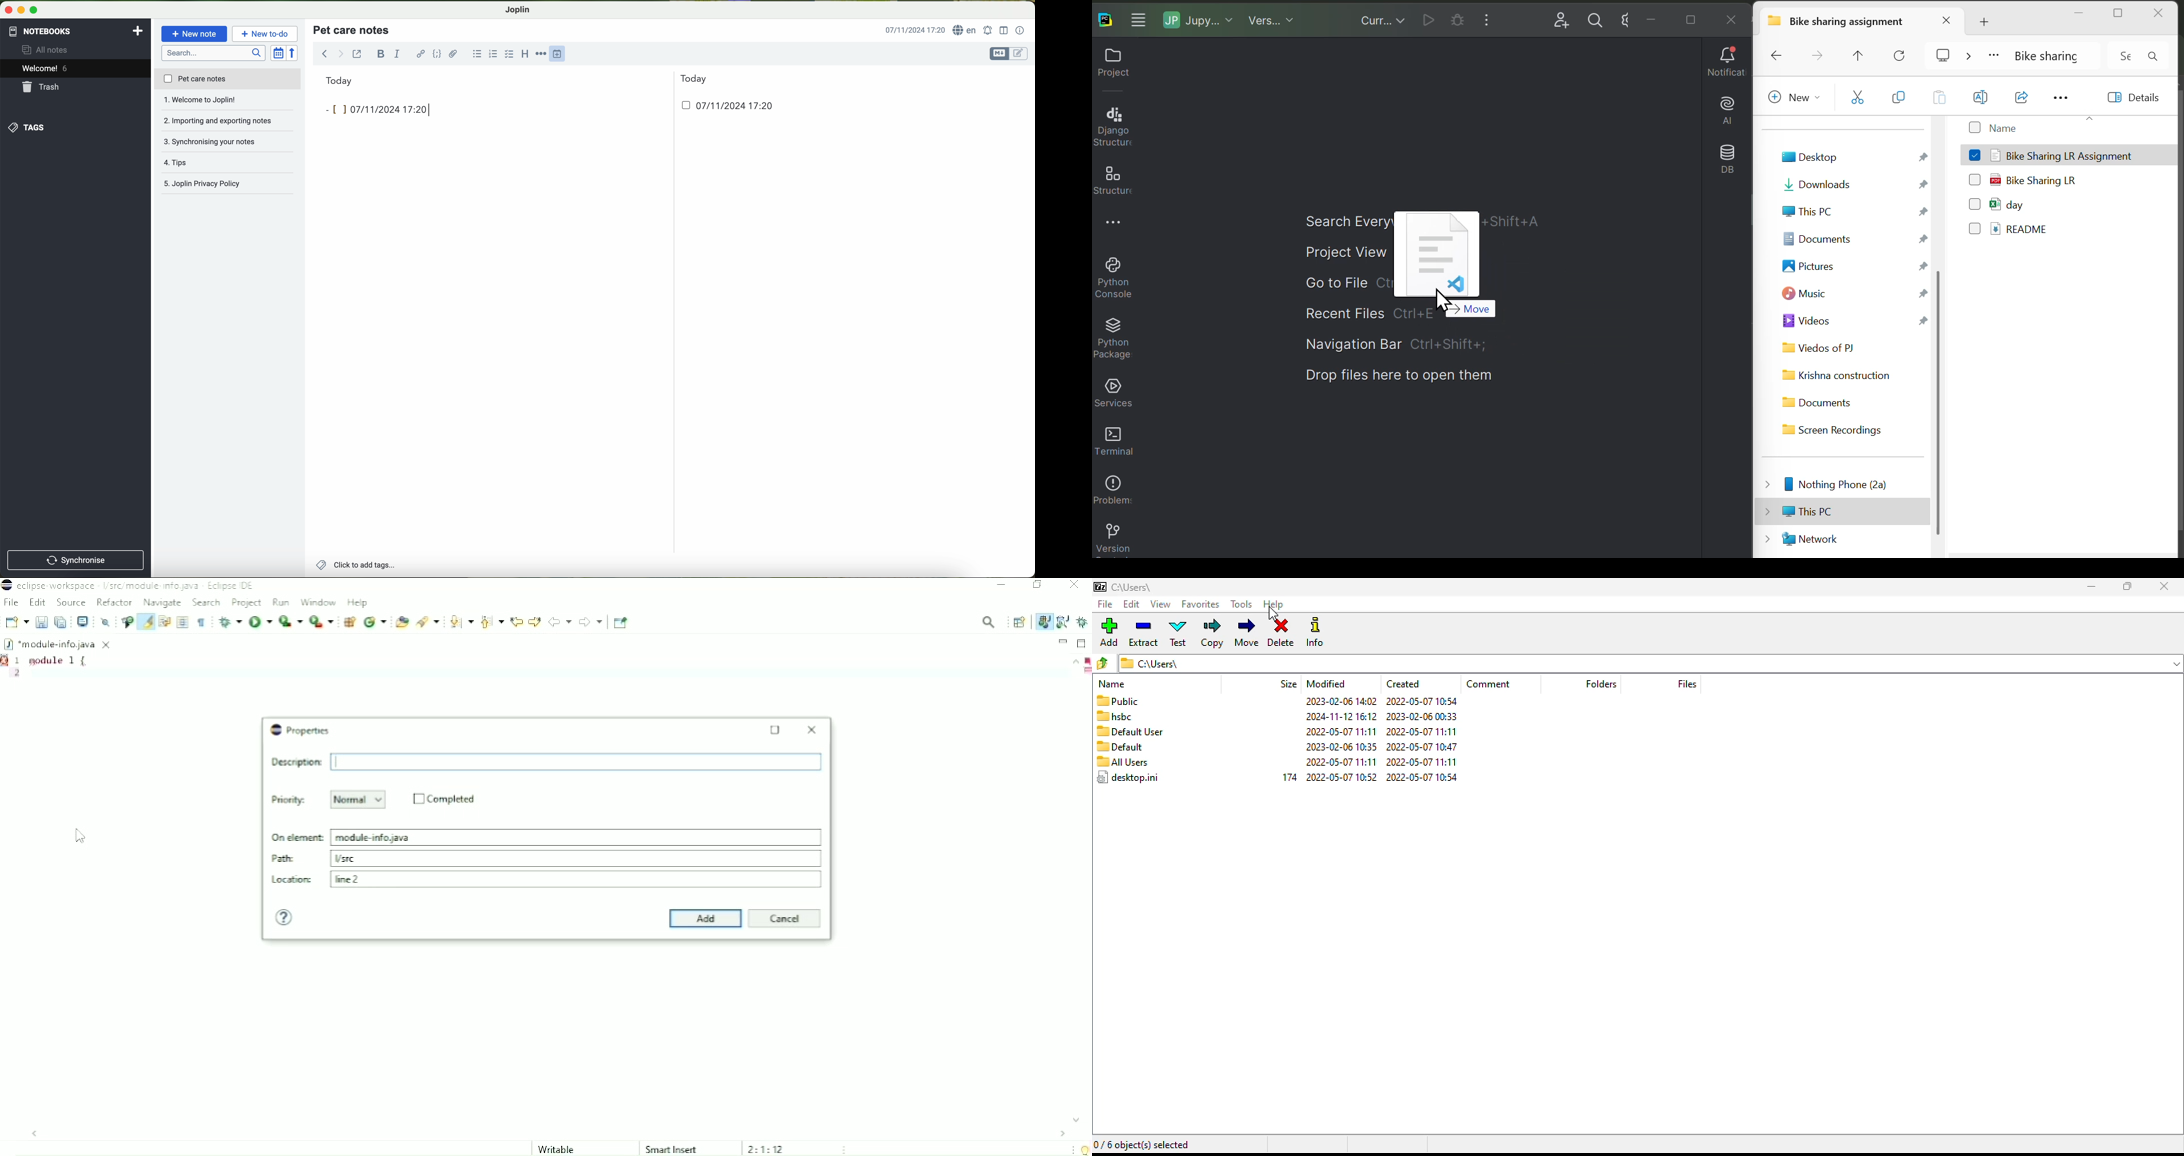 The image size is (2184, 1176). I want to click on folders, so click(1600, 683).